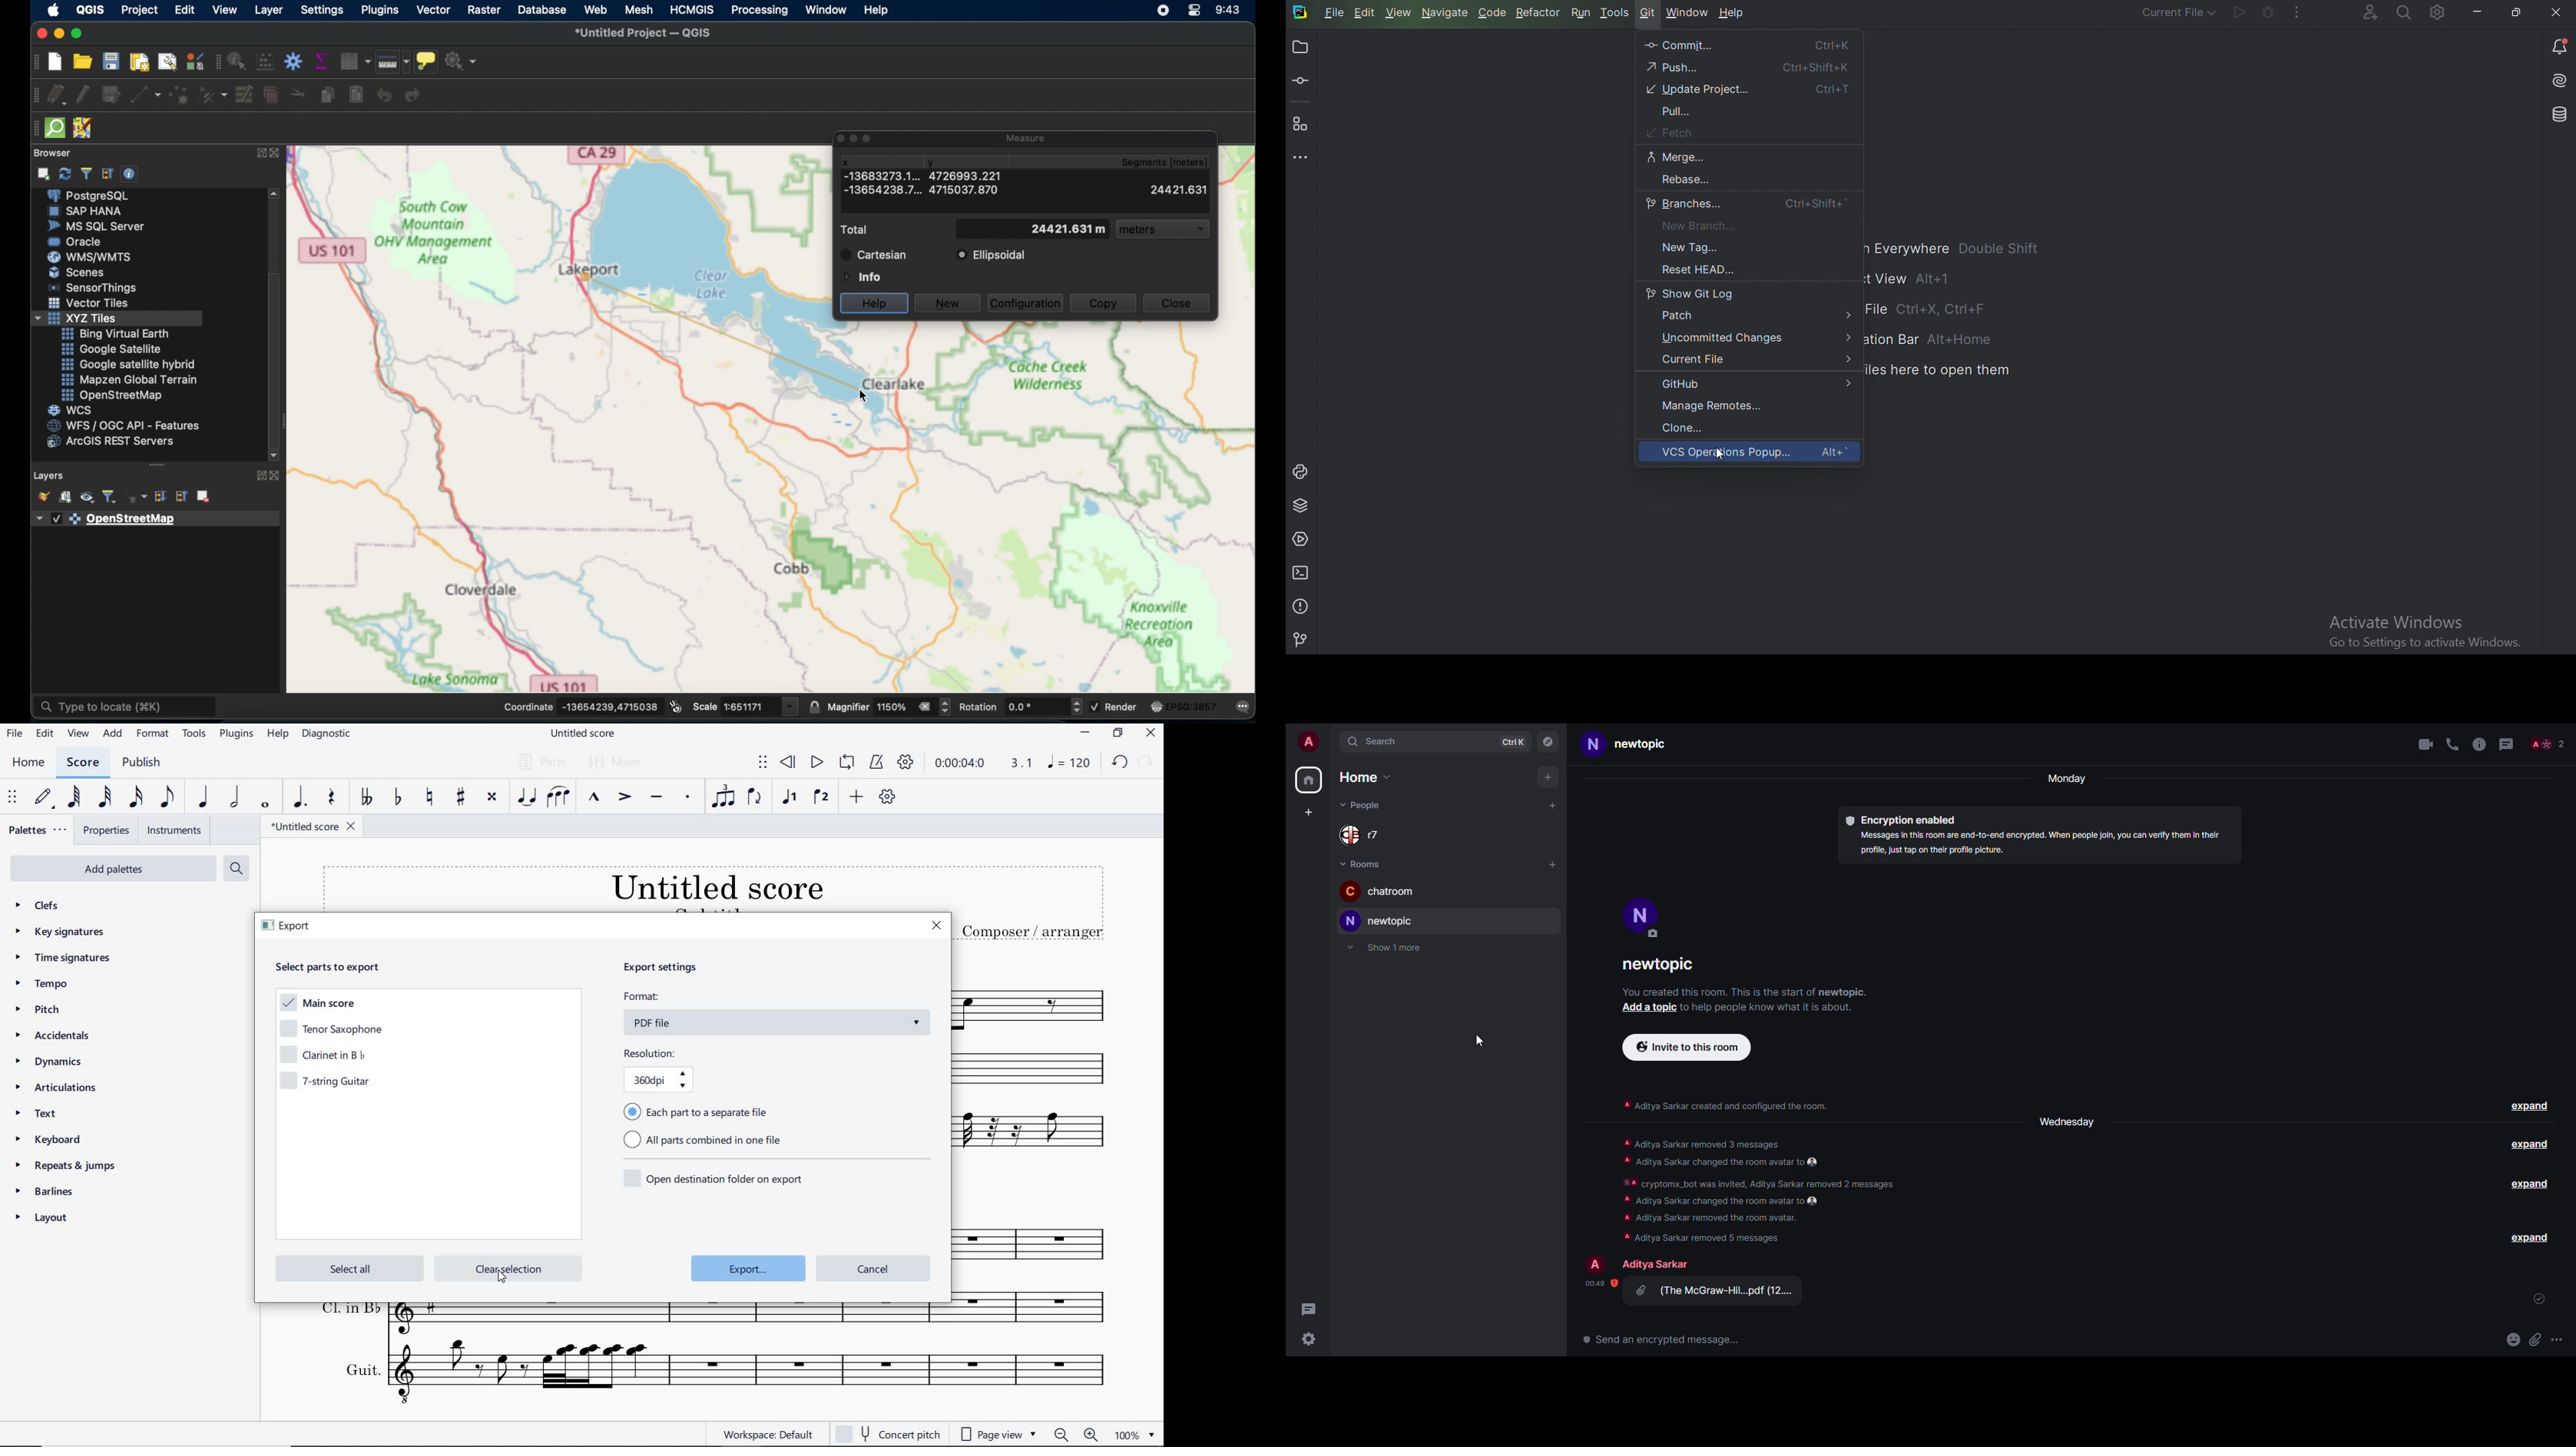  Describe the element at coordinates (96, 226) in the screenshot. I see `ms sql server` at that location.